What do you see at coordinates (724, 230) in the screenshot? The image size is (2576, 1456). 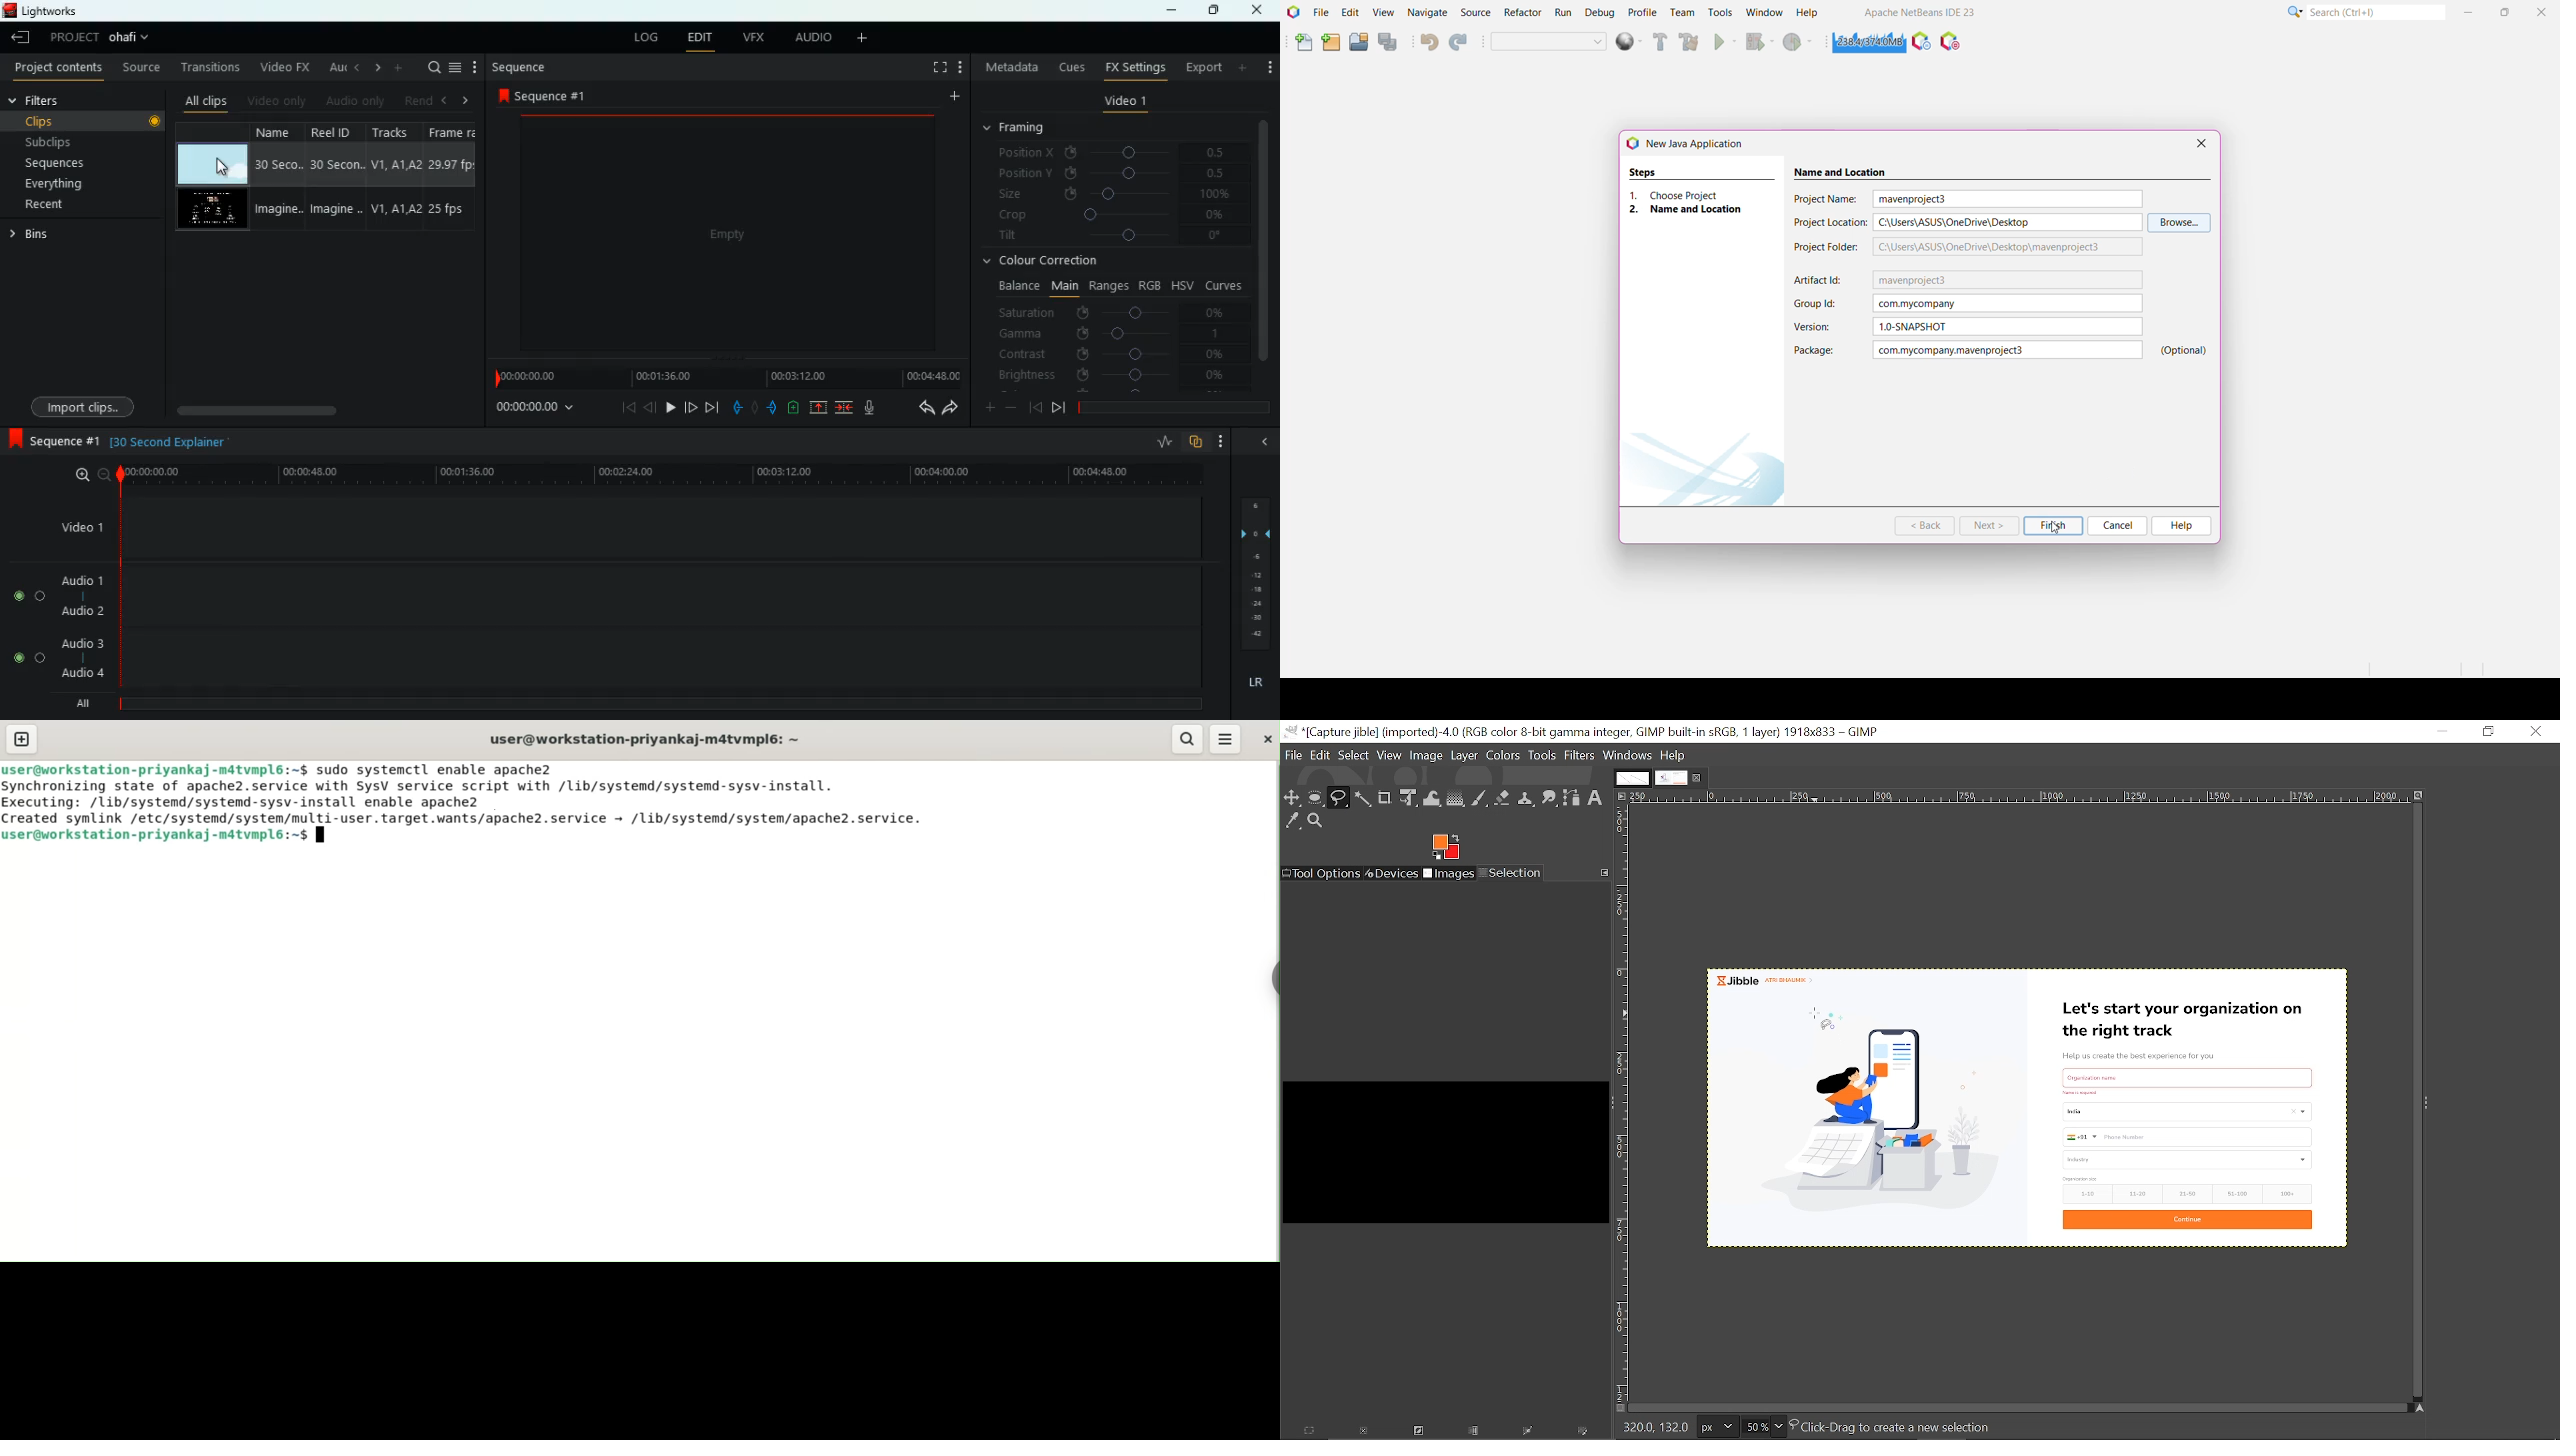 I see `video` at bounding box center [724, 230].